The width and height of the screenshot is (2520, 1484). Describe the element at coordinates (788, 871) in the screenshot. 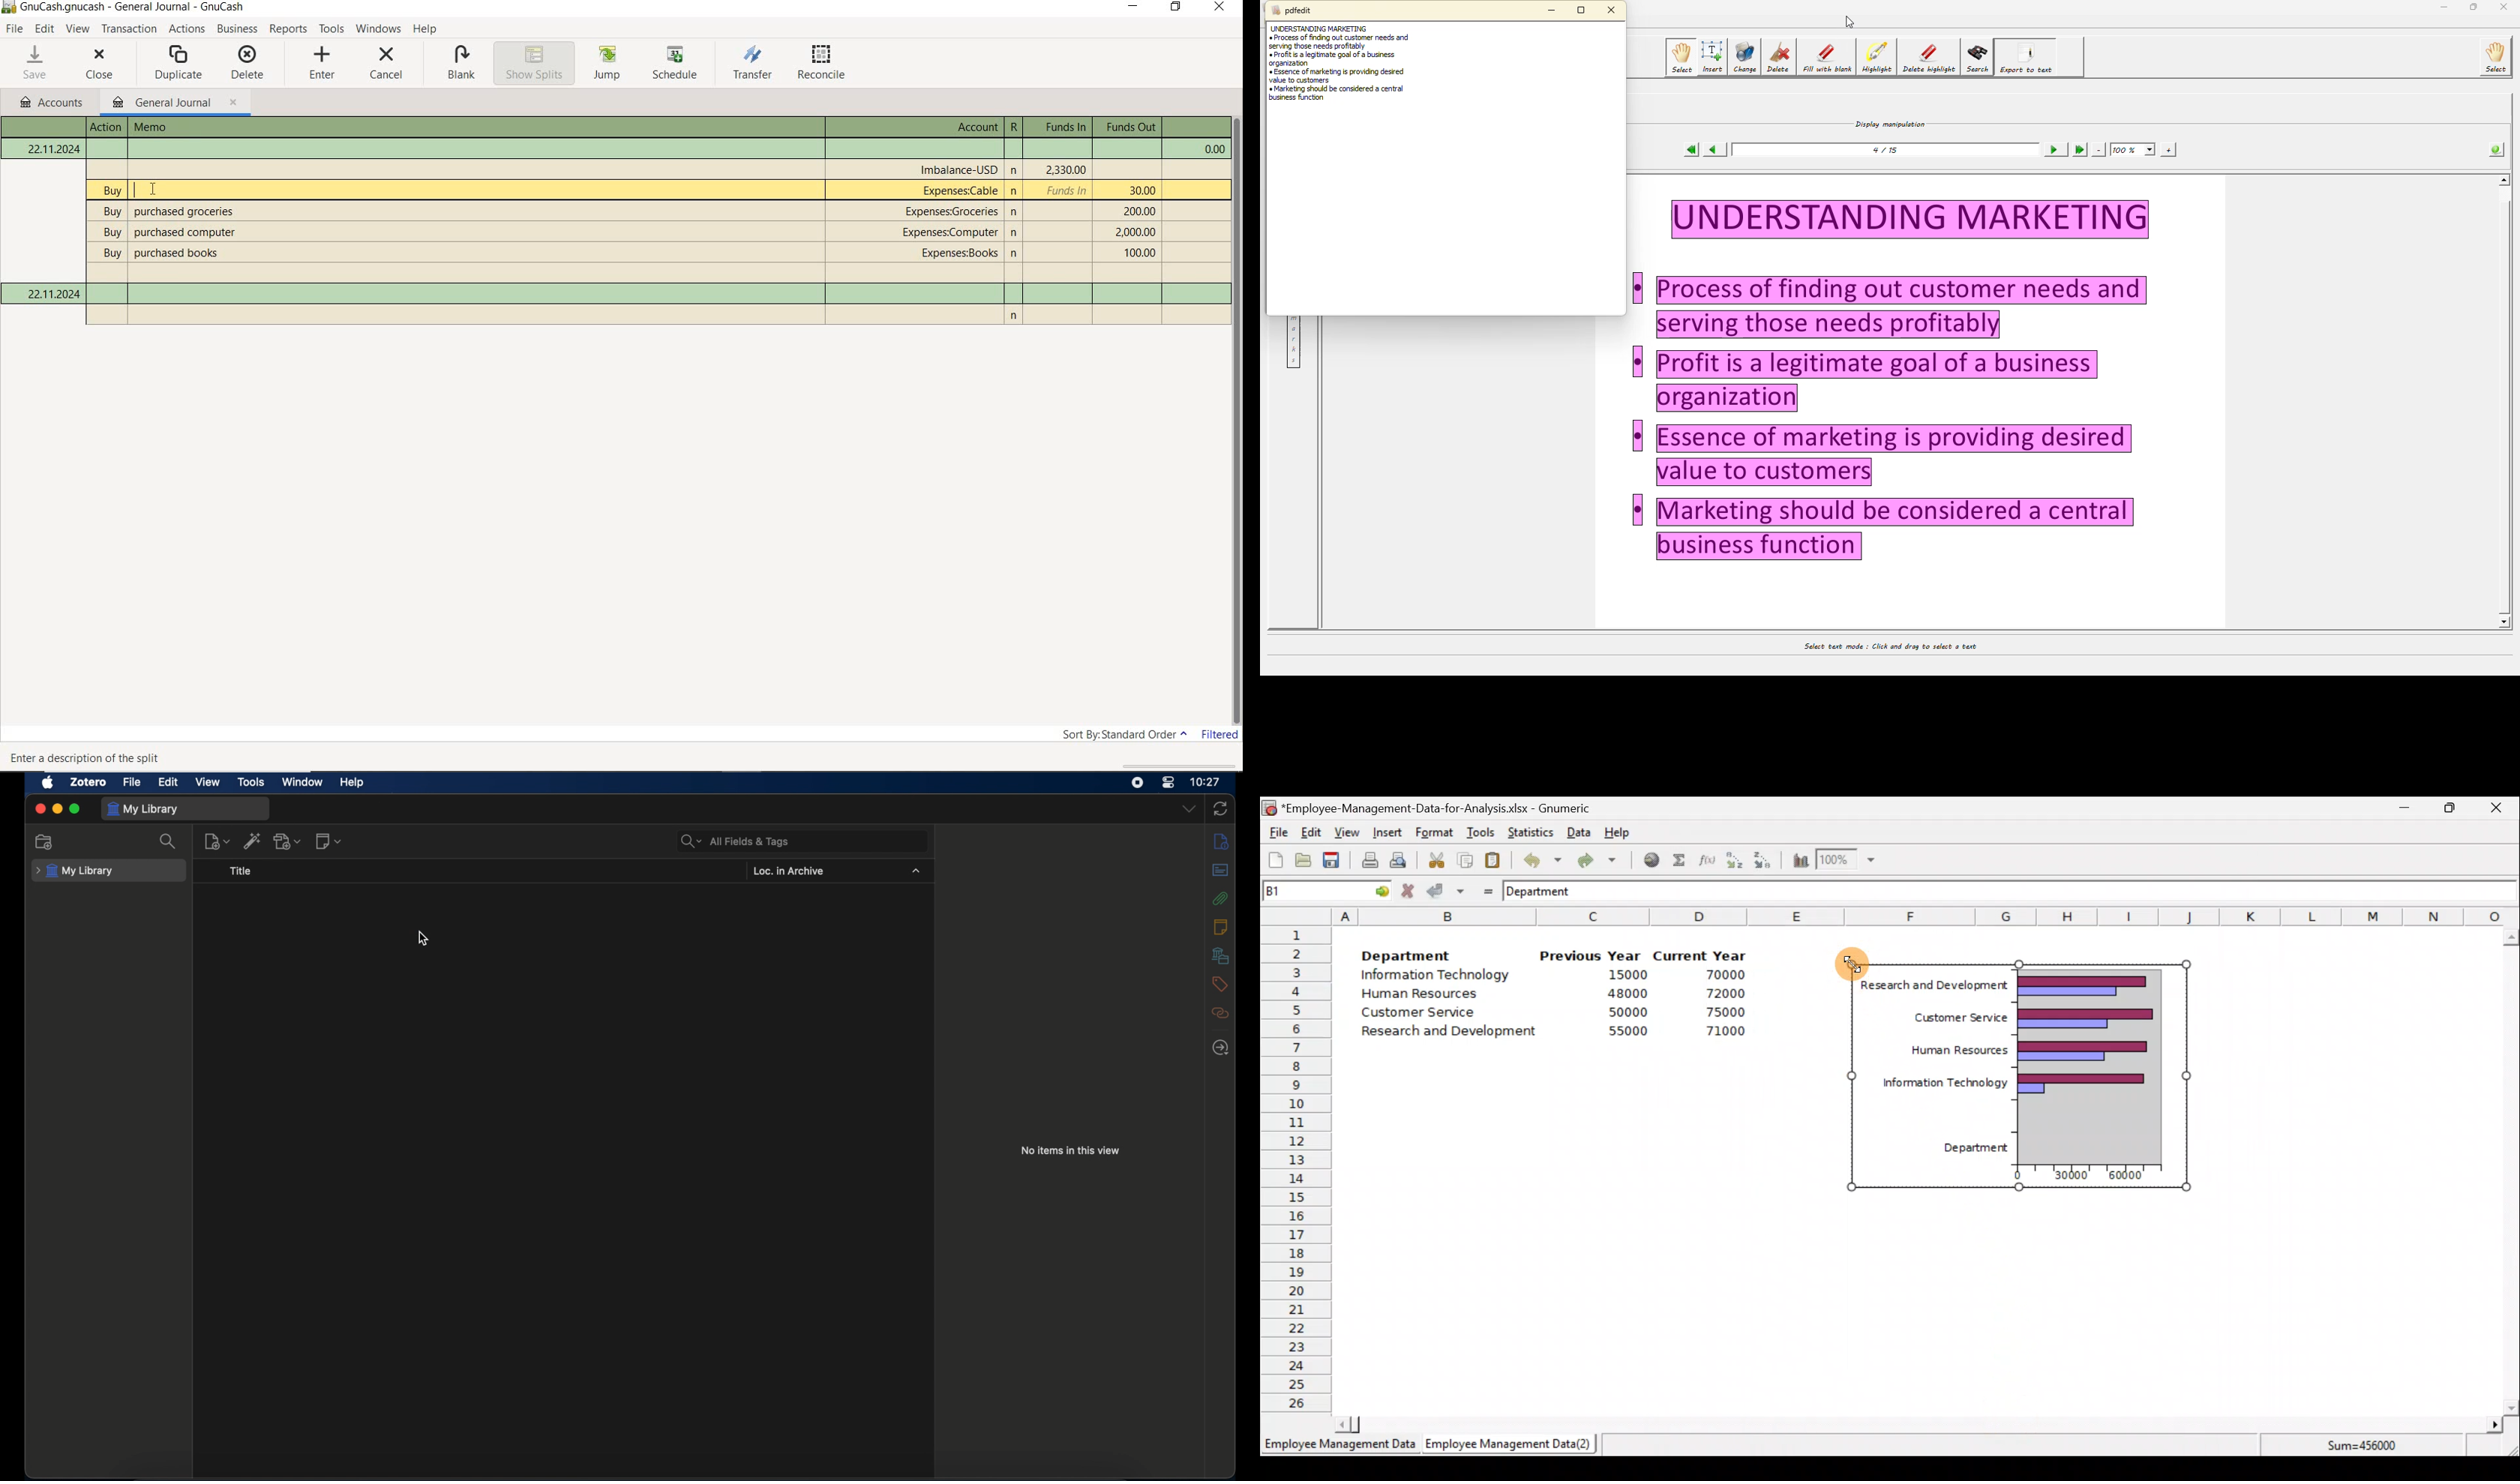

I see `loc. in archive` at that location.